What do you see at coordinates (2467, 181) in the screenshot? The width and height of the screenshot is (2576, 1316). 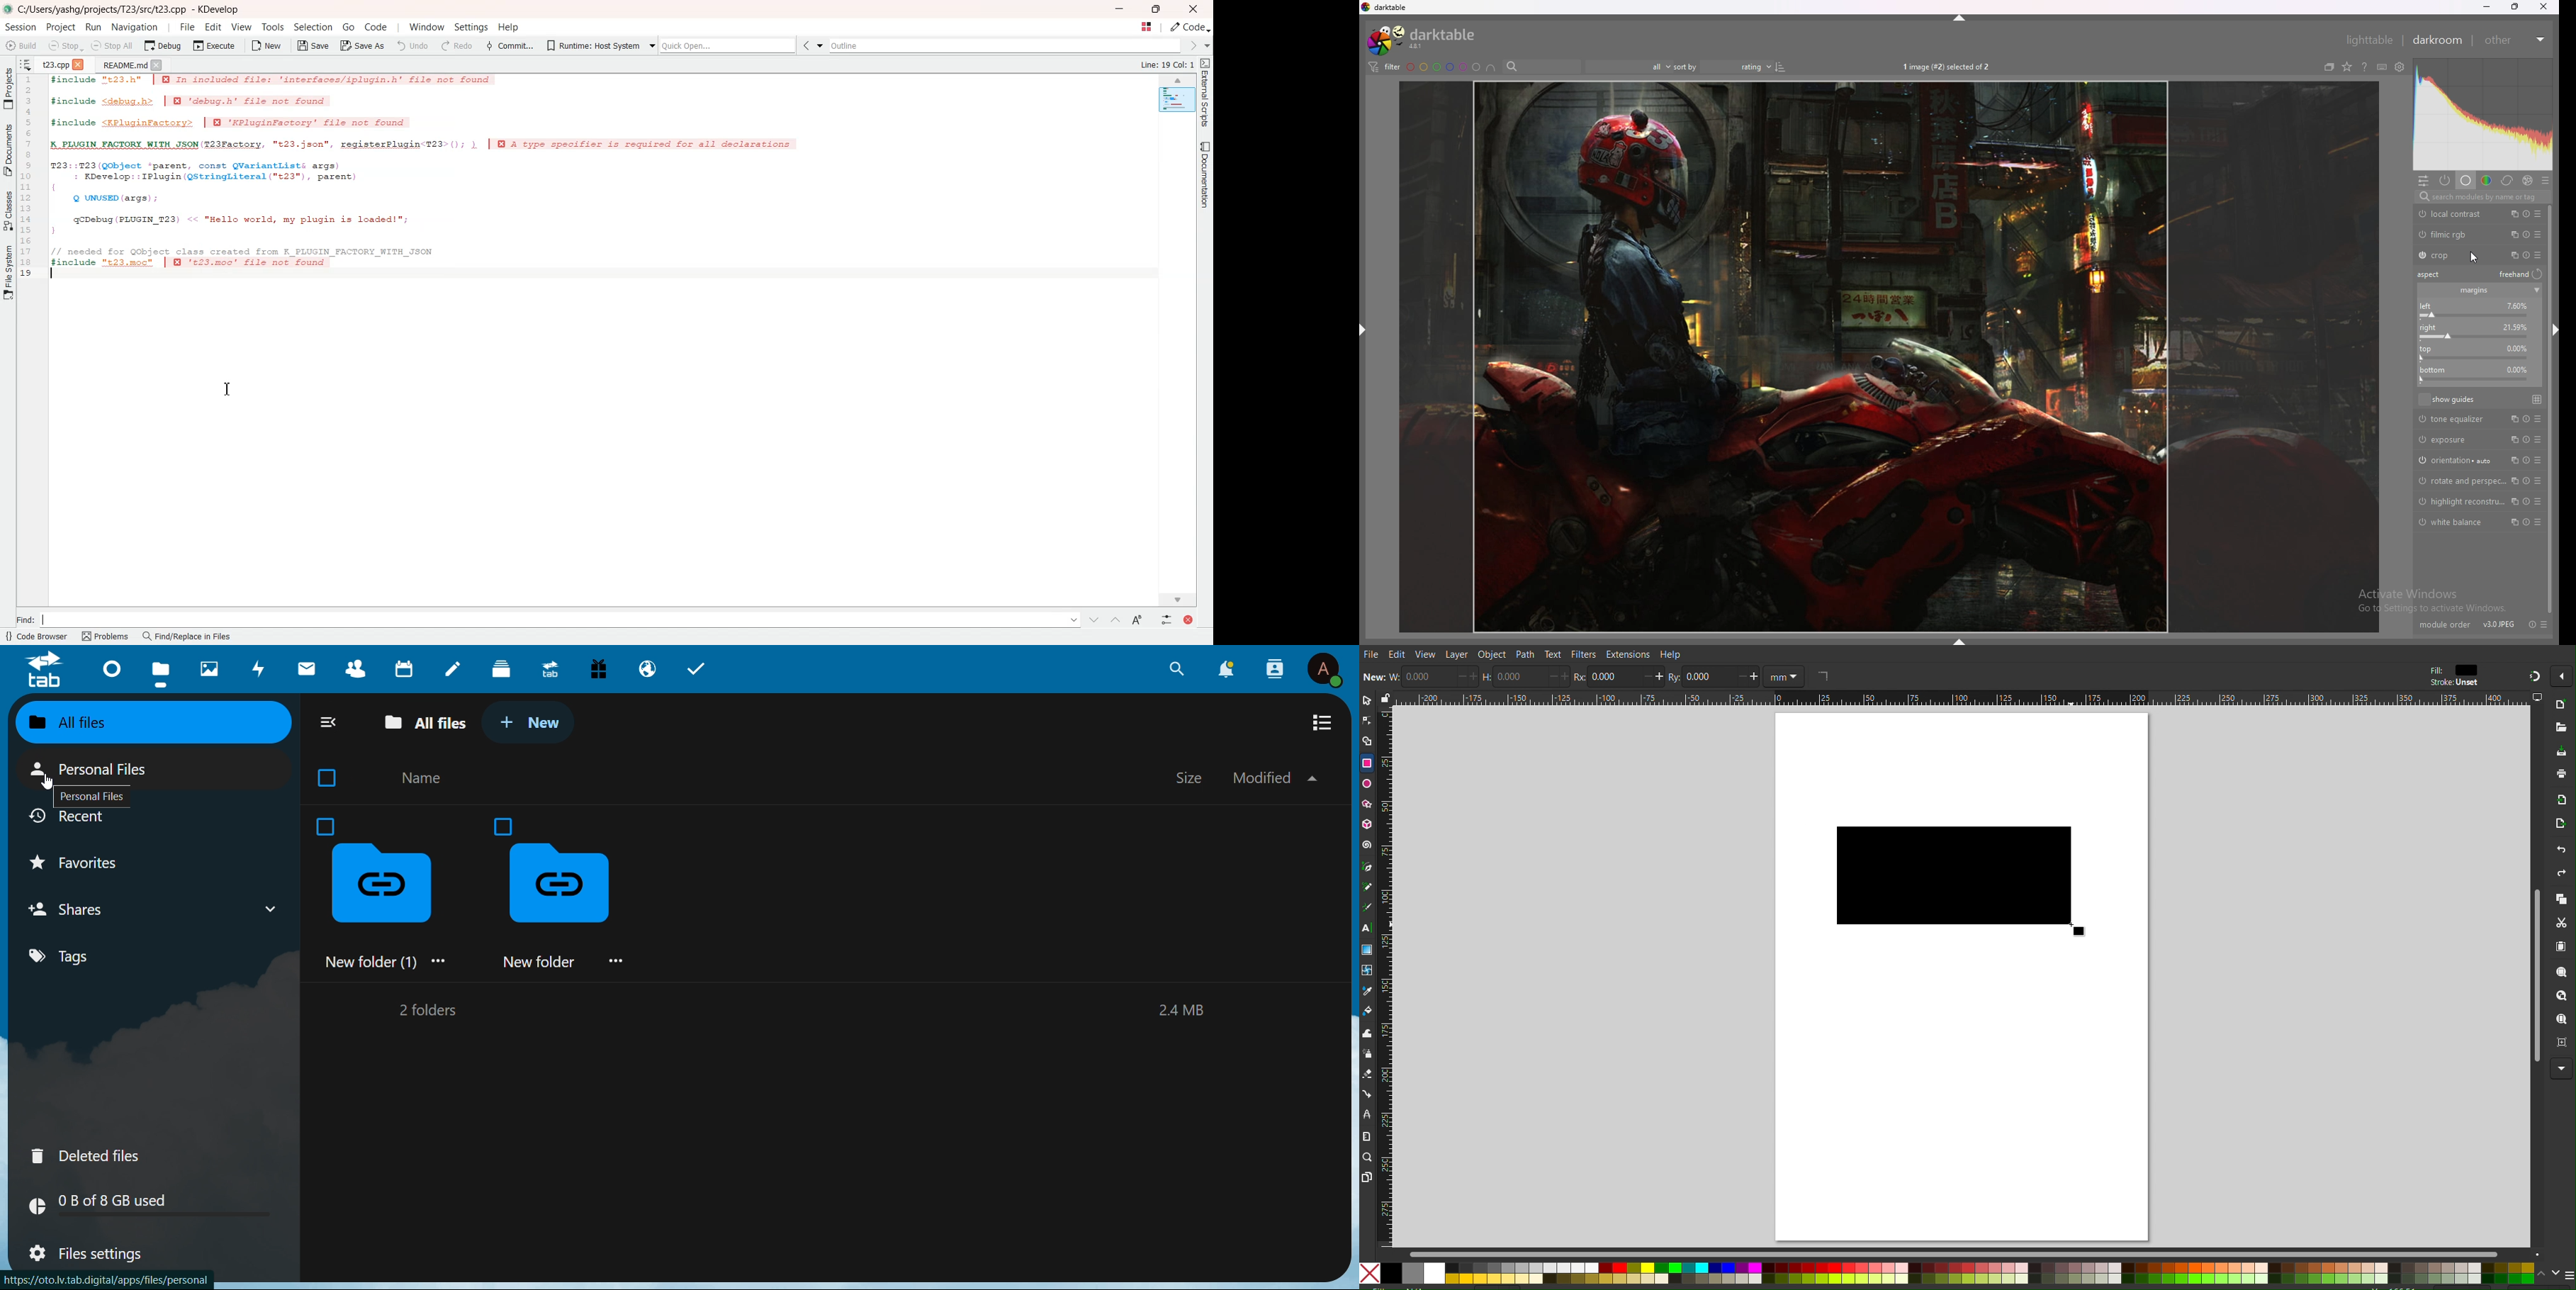 I see `base` at bounding box center [2467, 181].